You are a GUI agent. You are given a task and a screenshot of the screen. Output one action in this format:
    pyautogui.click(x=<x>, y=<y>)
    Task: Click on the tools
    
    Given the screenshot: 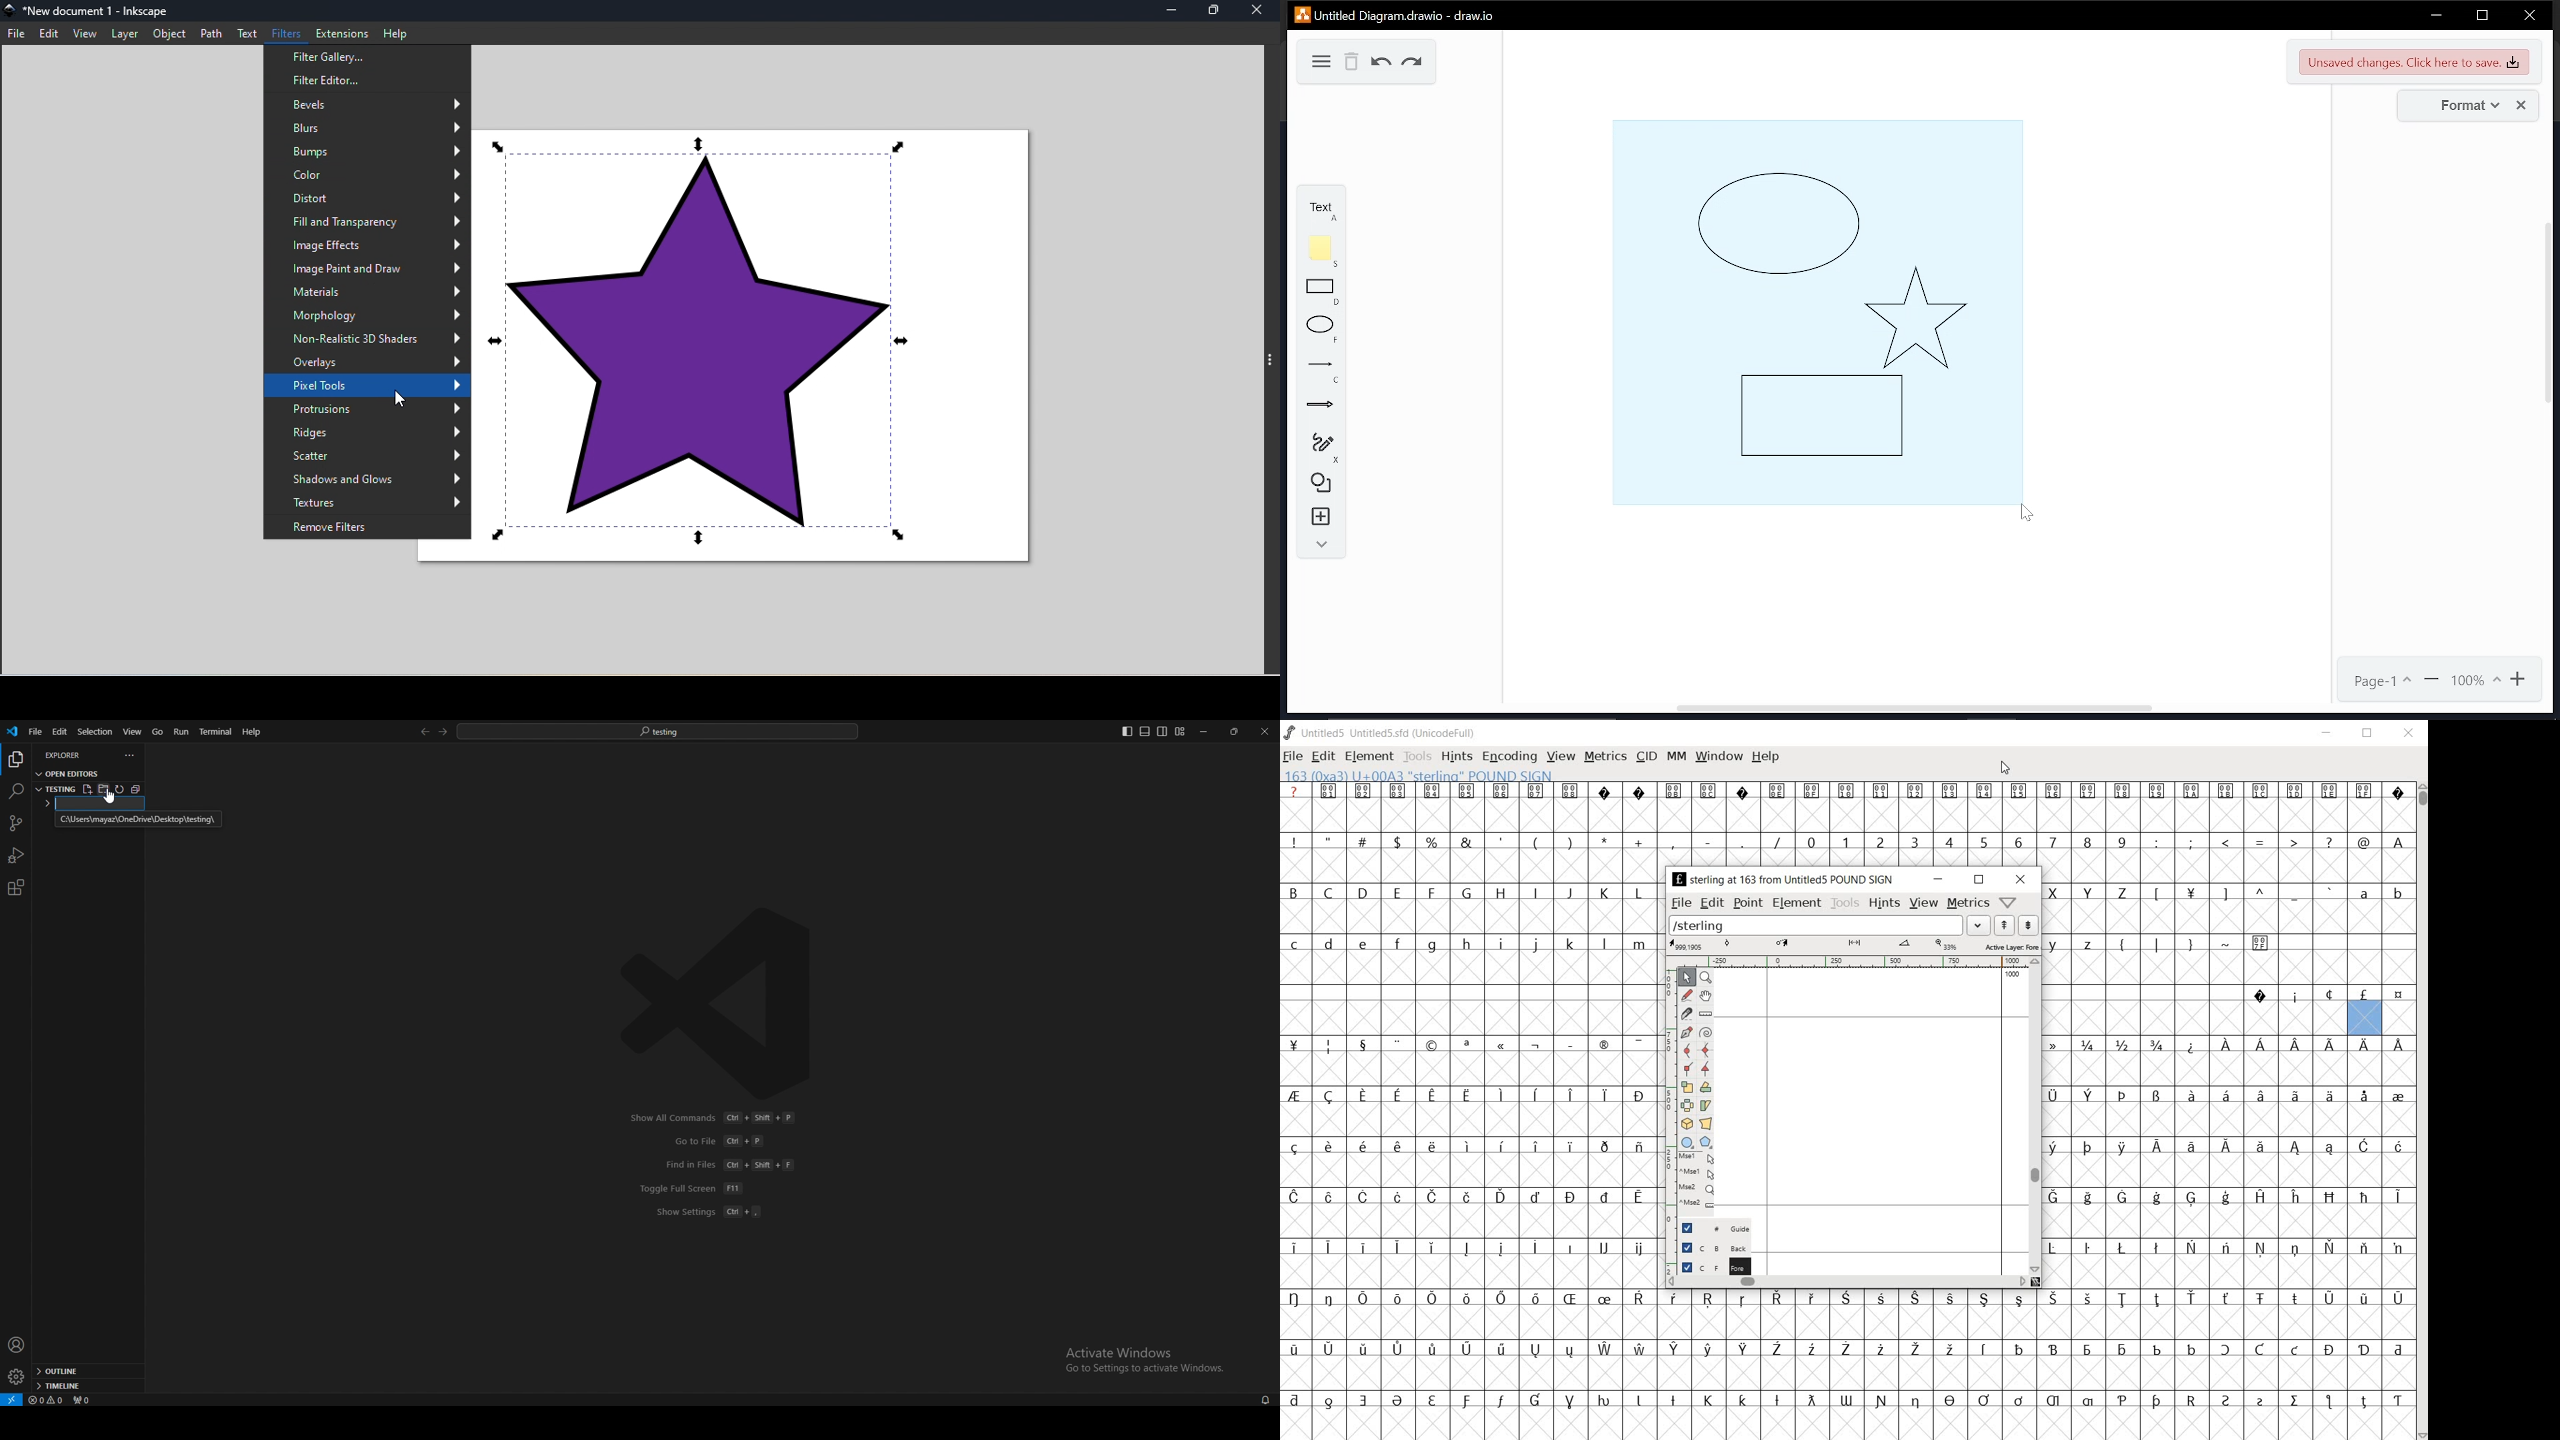 What is the action you would take?
    pyautogui.click(x=1845, y=902)
    